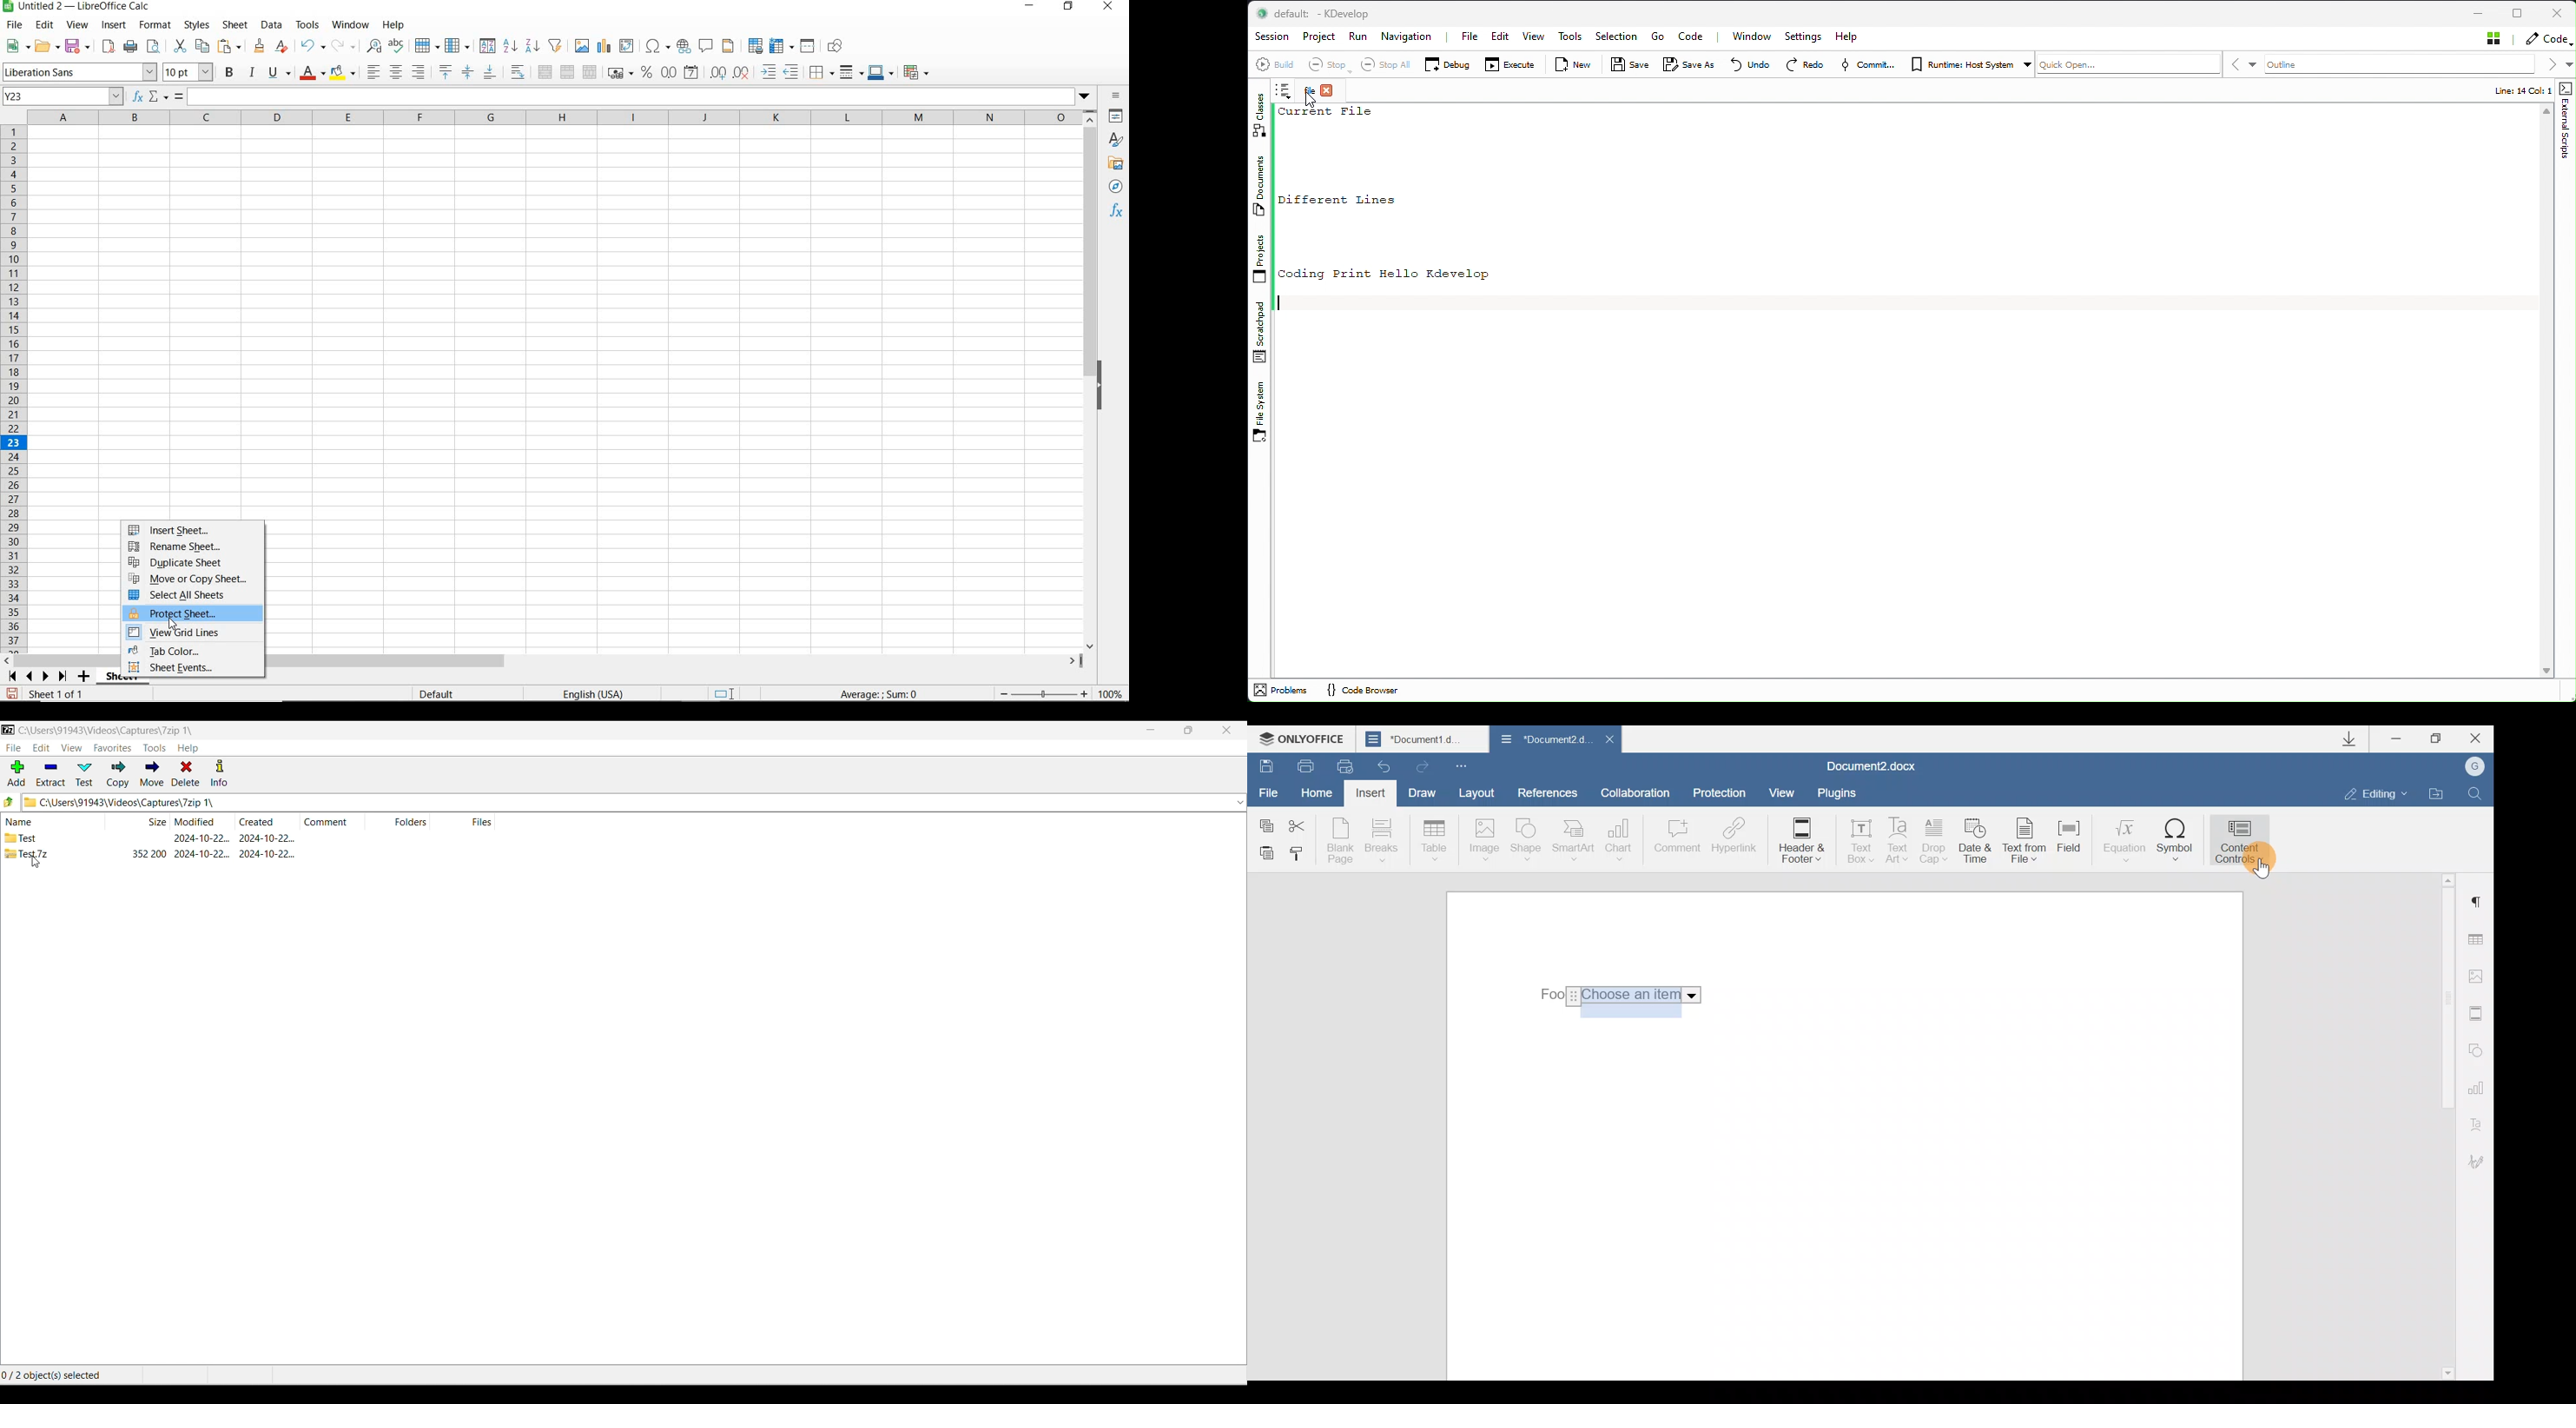  I want to click on Maximize, so click(2437, 739).